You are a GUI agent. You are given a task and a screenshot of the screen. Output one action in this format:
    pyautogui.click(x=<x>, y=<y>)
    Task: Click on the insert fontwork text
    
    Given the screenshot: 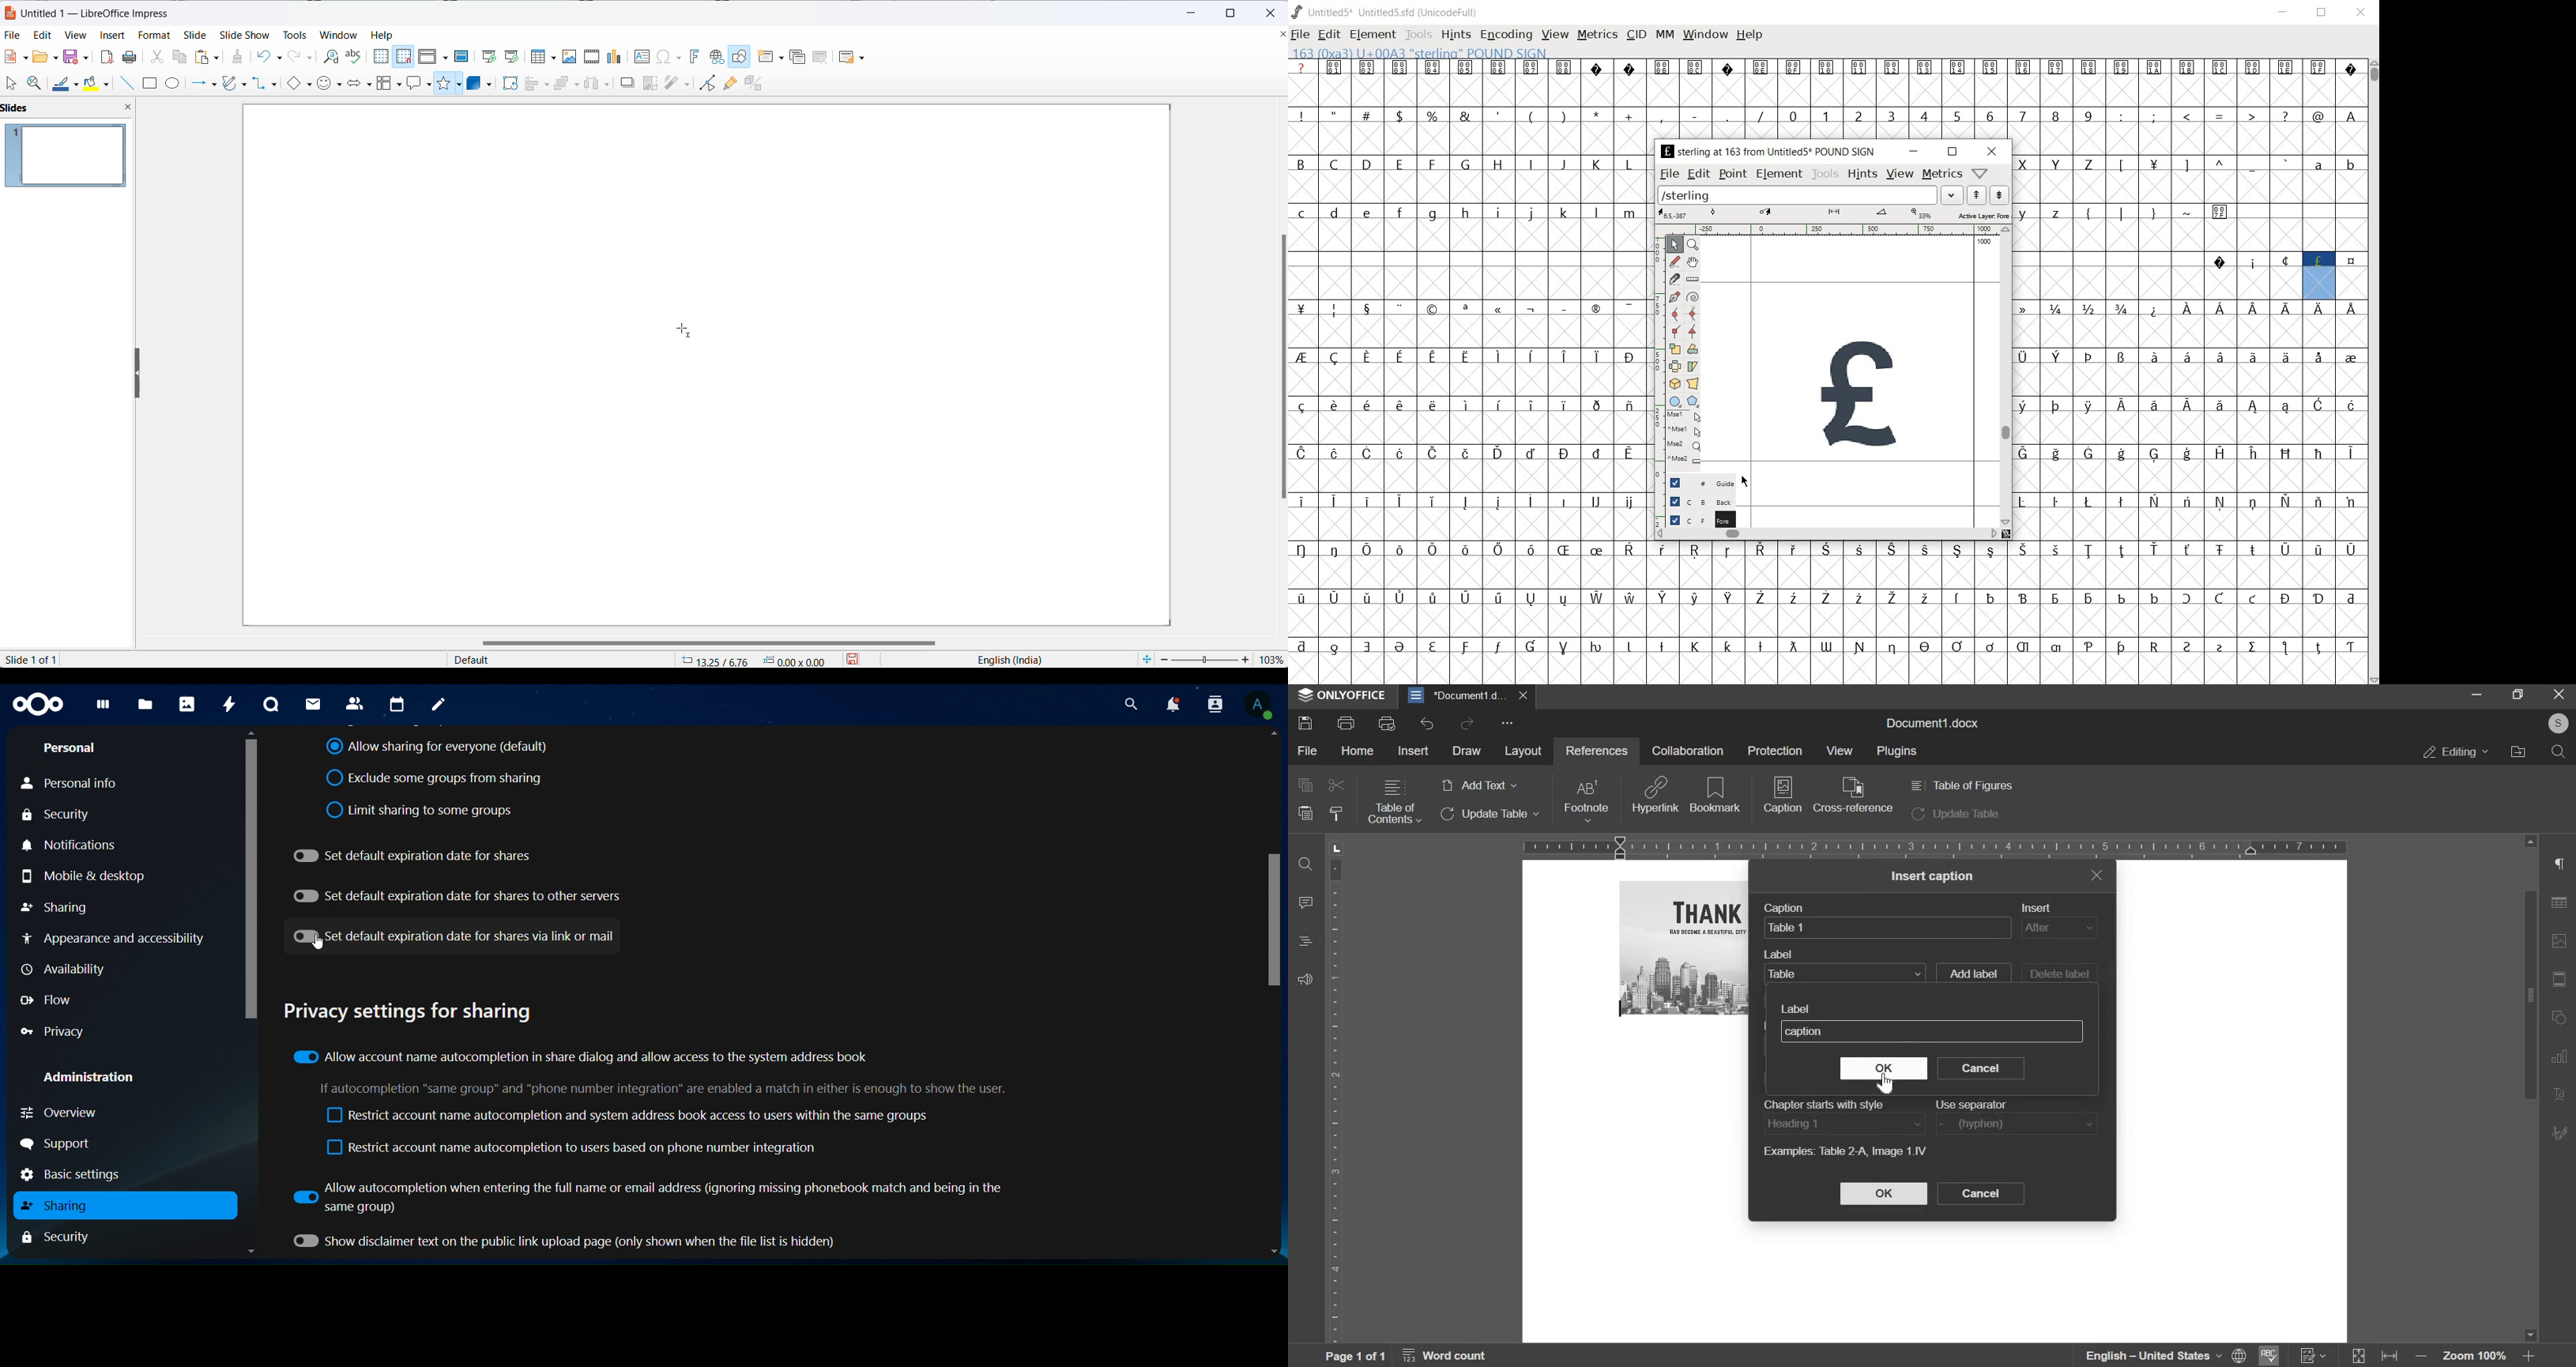 What is the action you would take?
    pyautogui.click(x=692, y=56)
    